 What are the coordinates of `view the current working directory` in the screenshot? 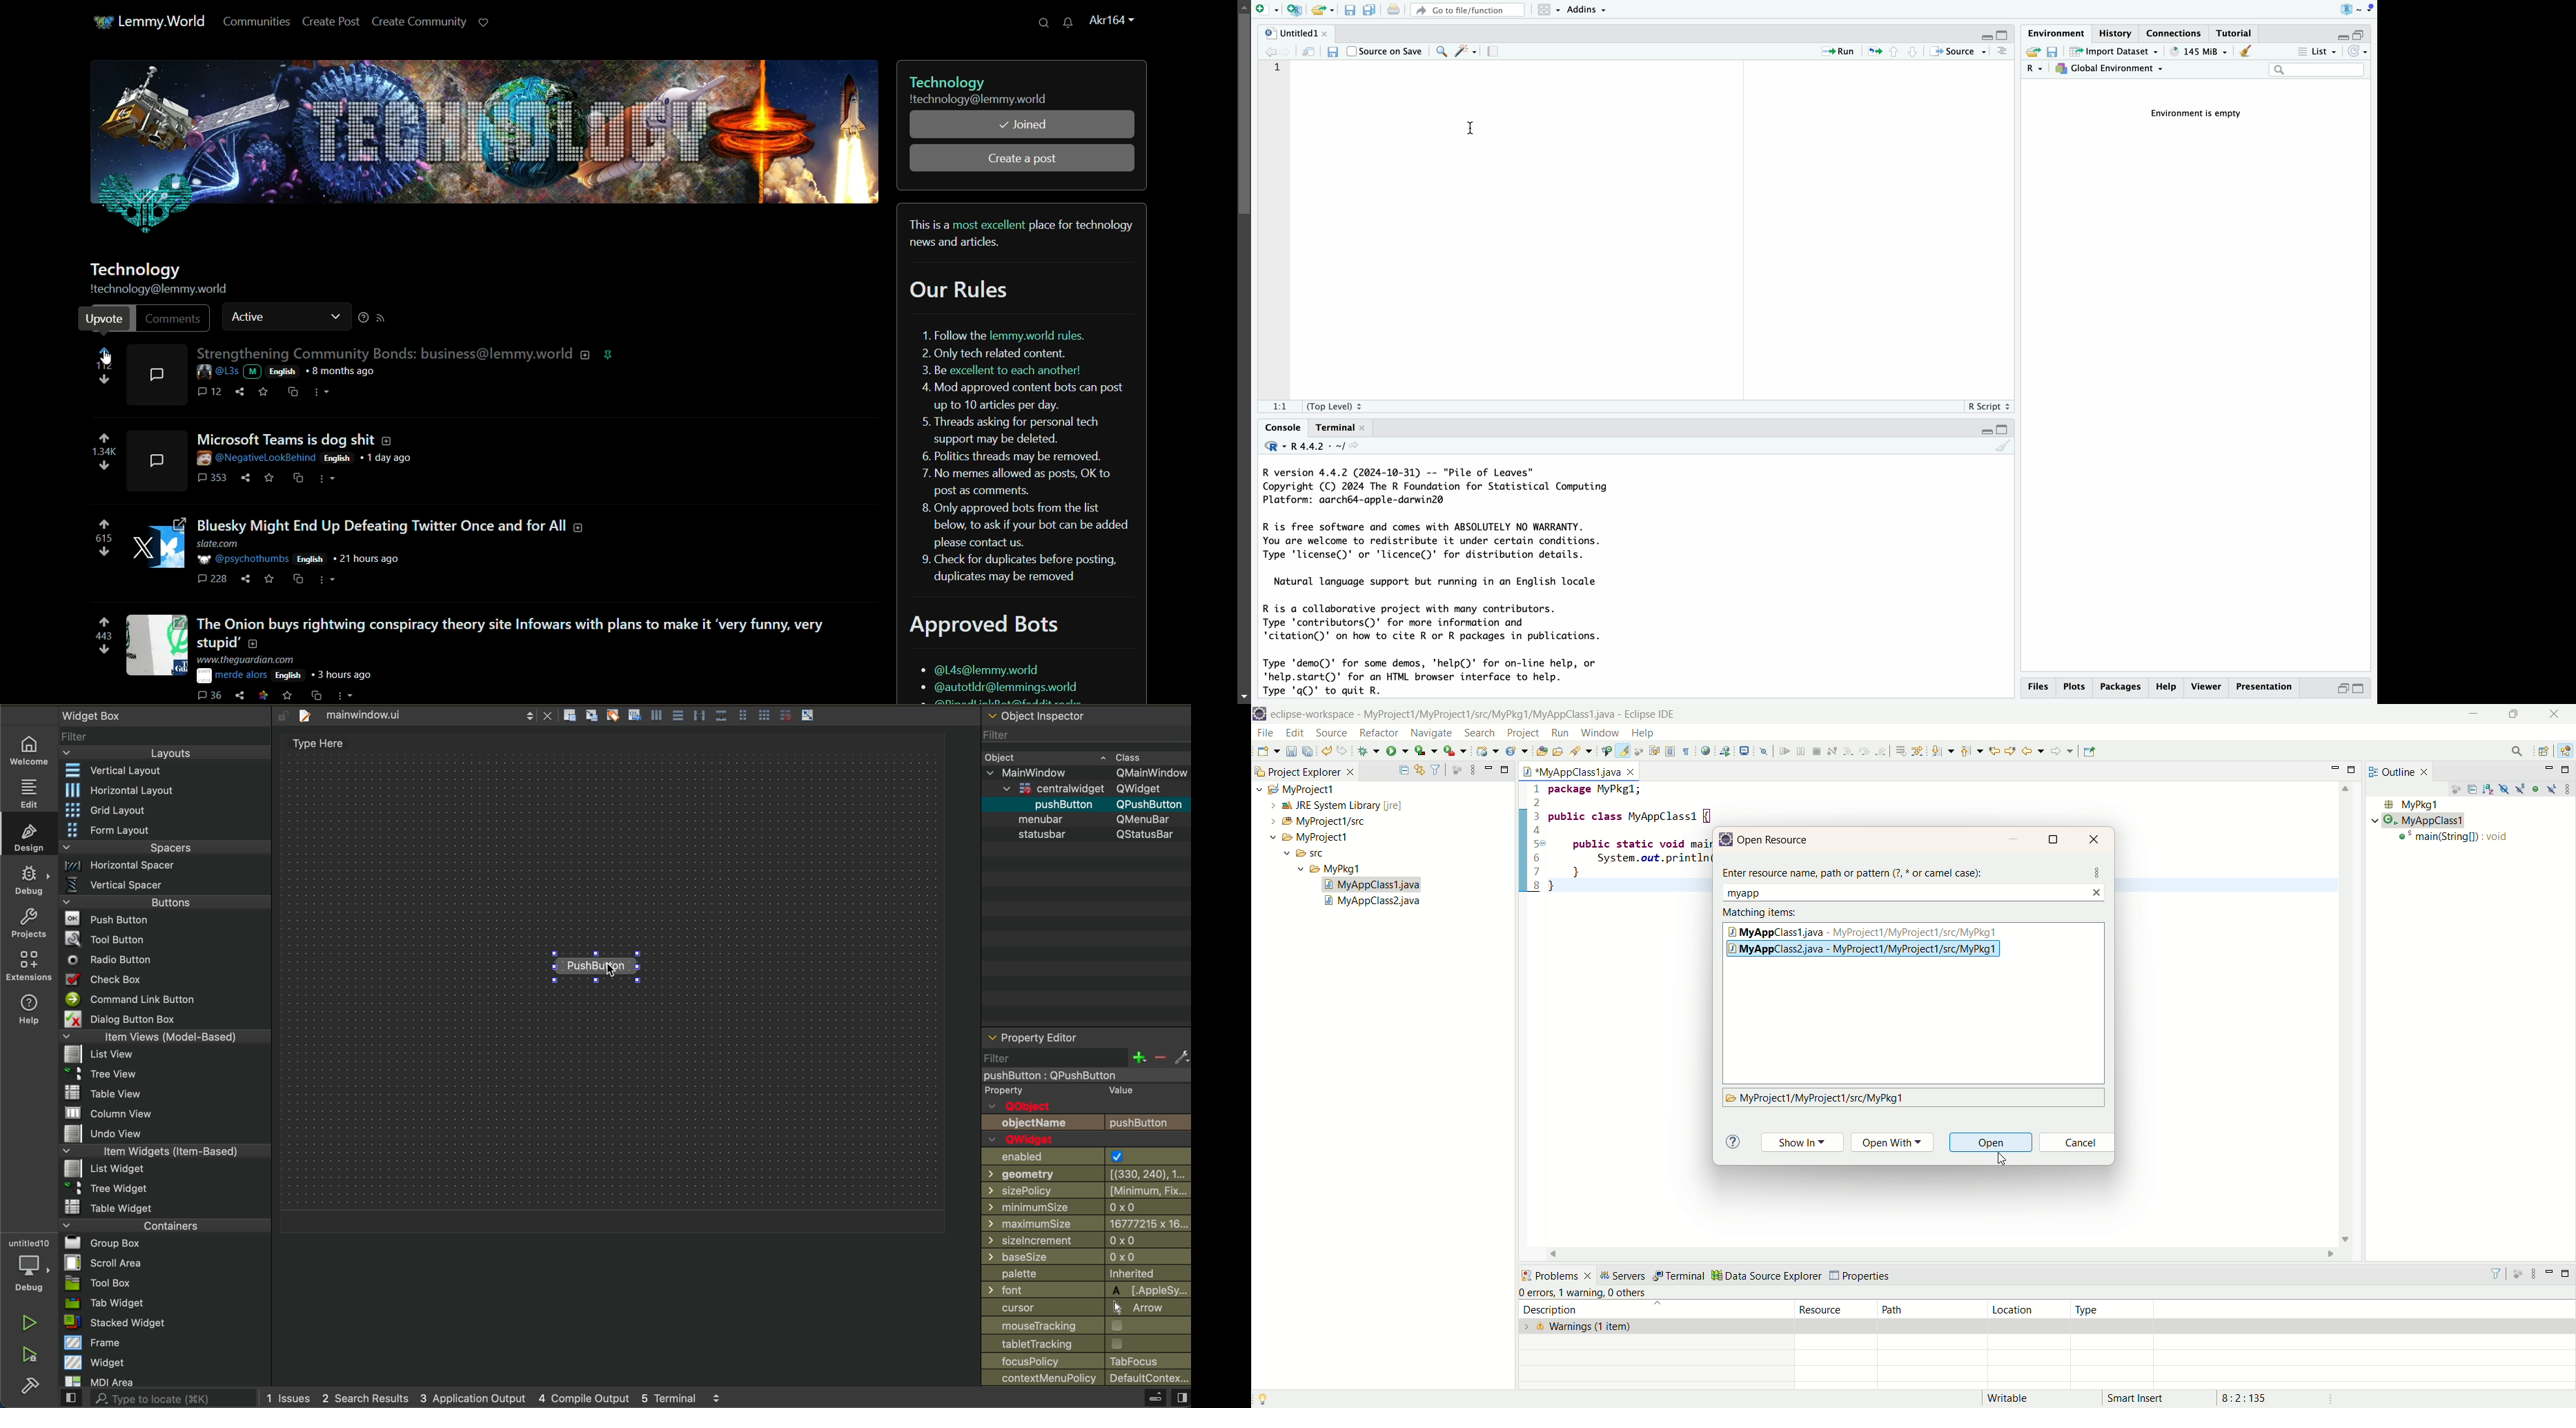 It's located at (1365, 447).